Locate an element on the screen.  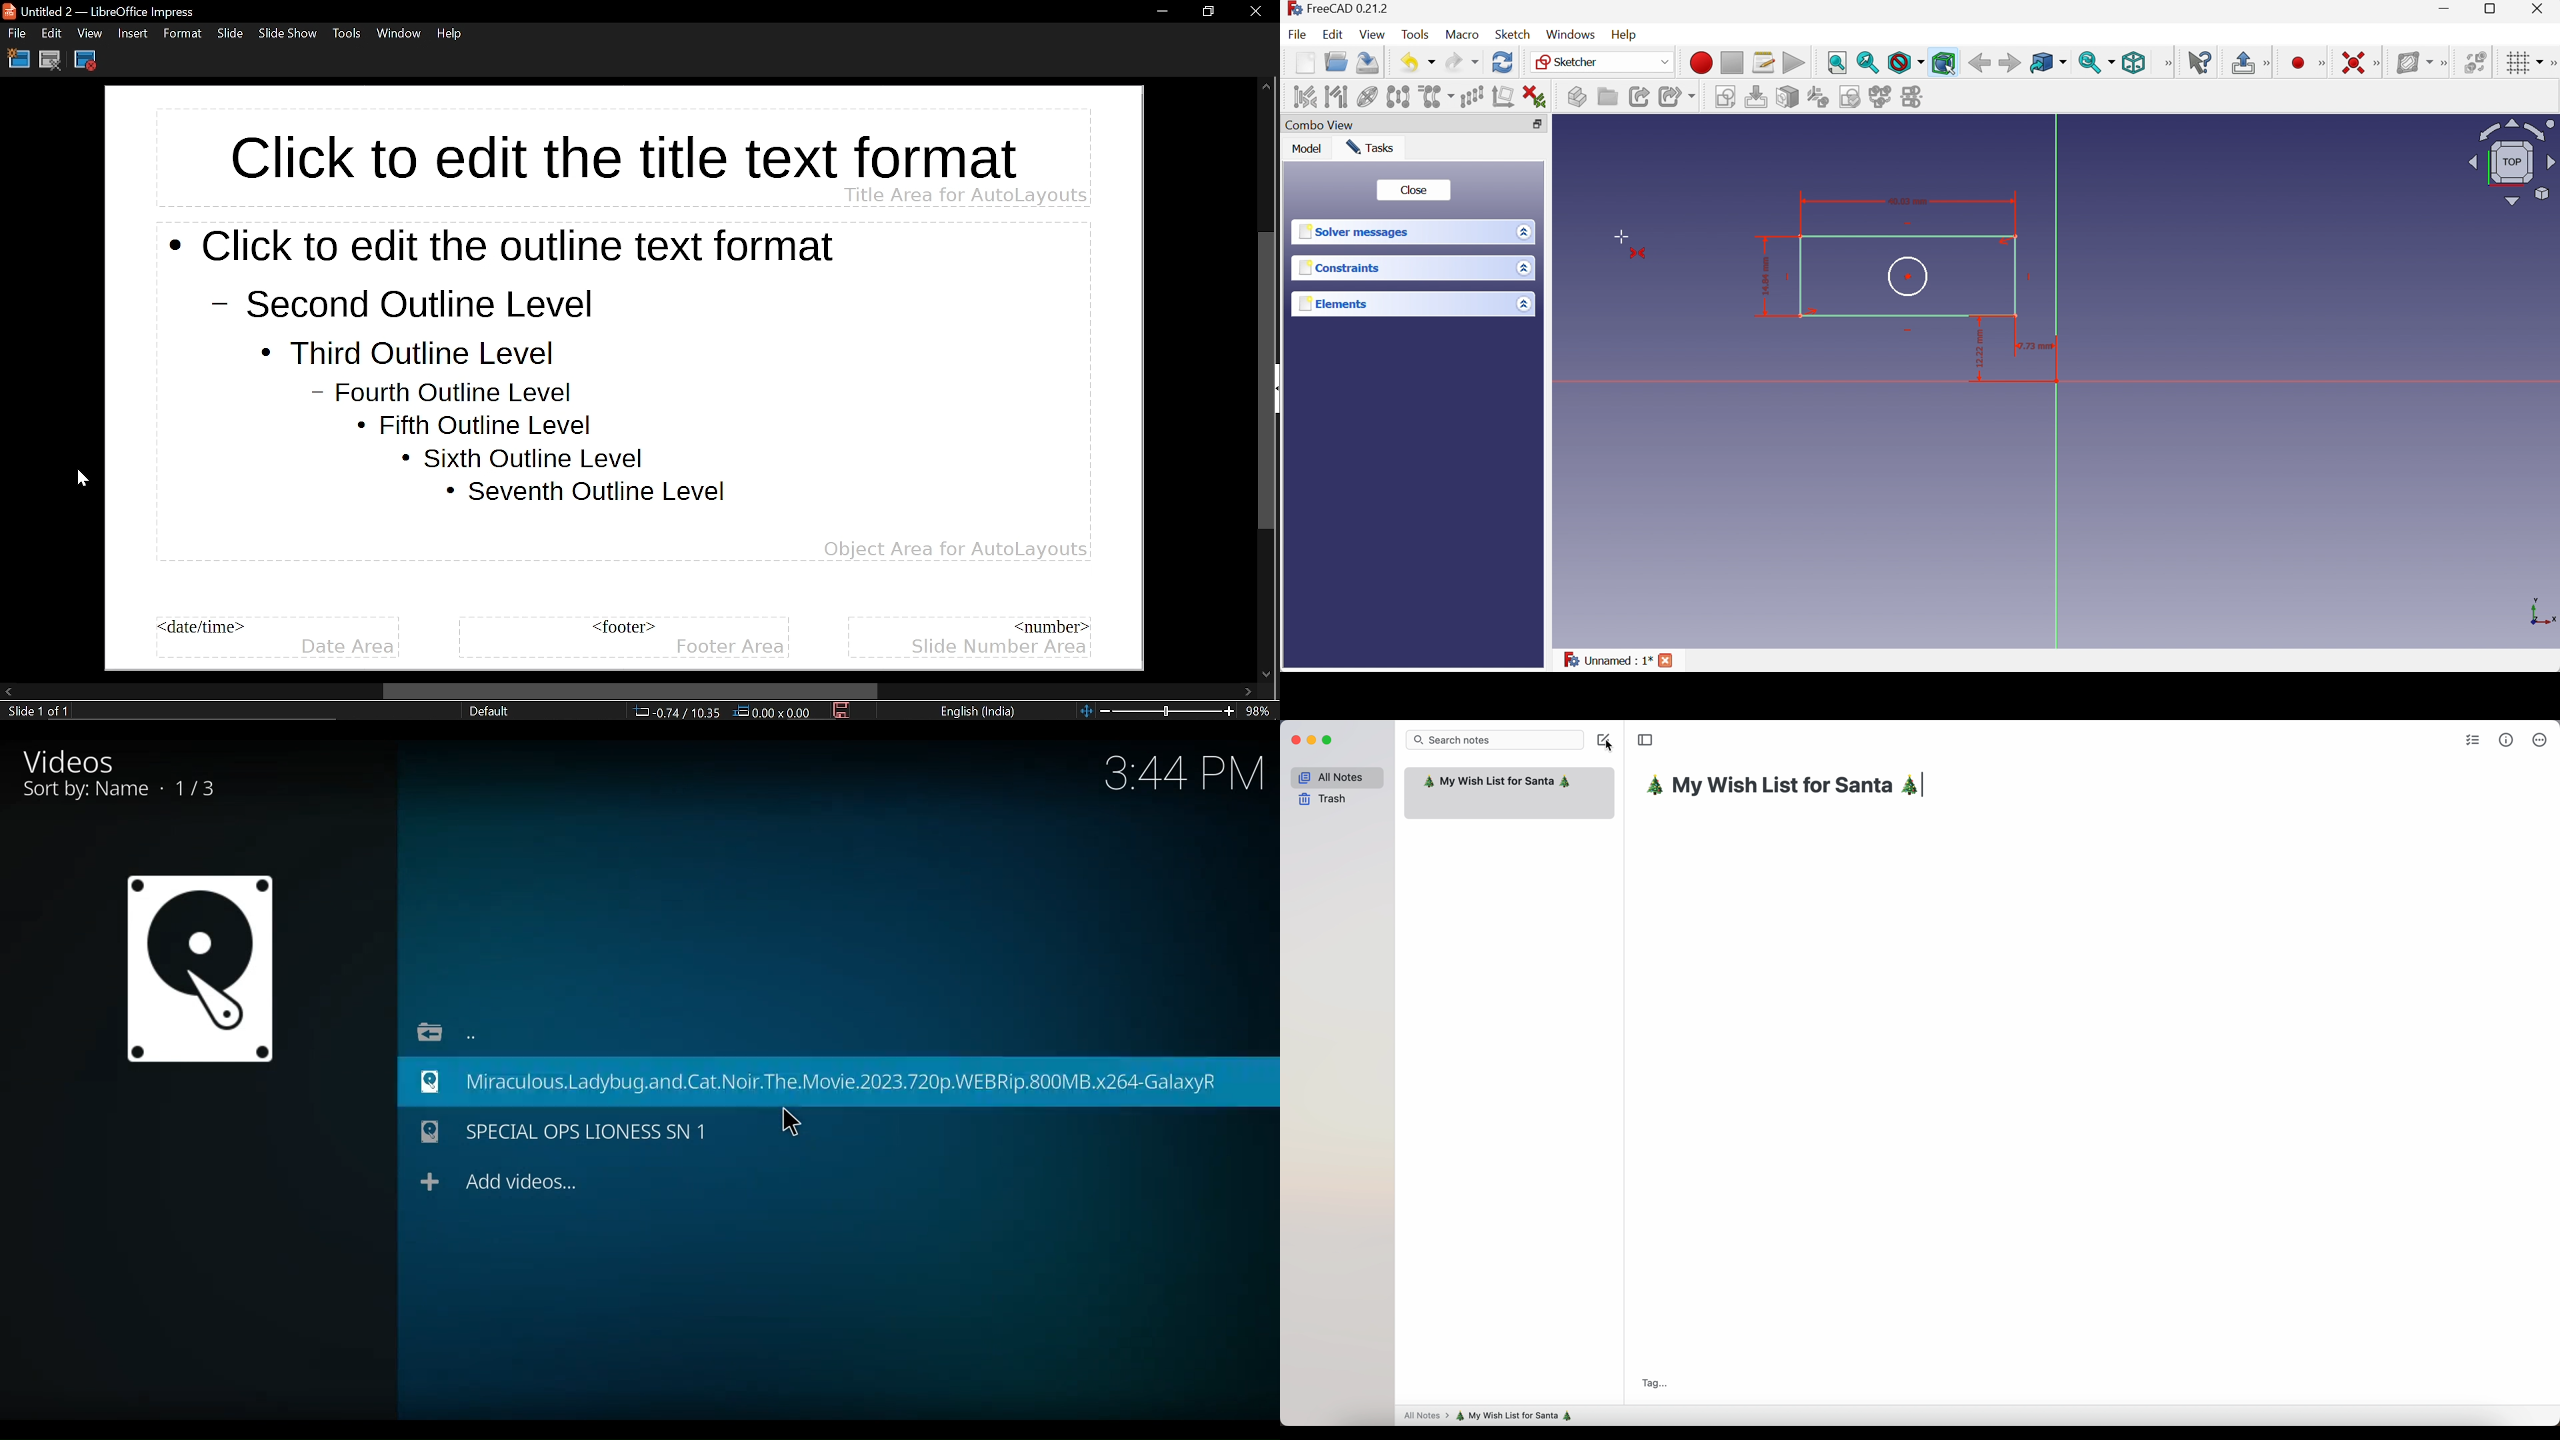
Tools is located at coordinates (347, 35).